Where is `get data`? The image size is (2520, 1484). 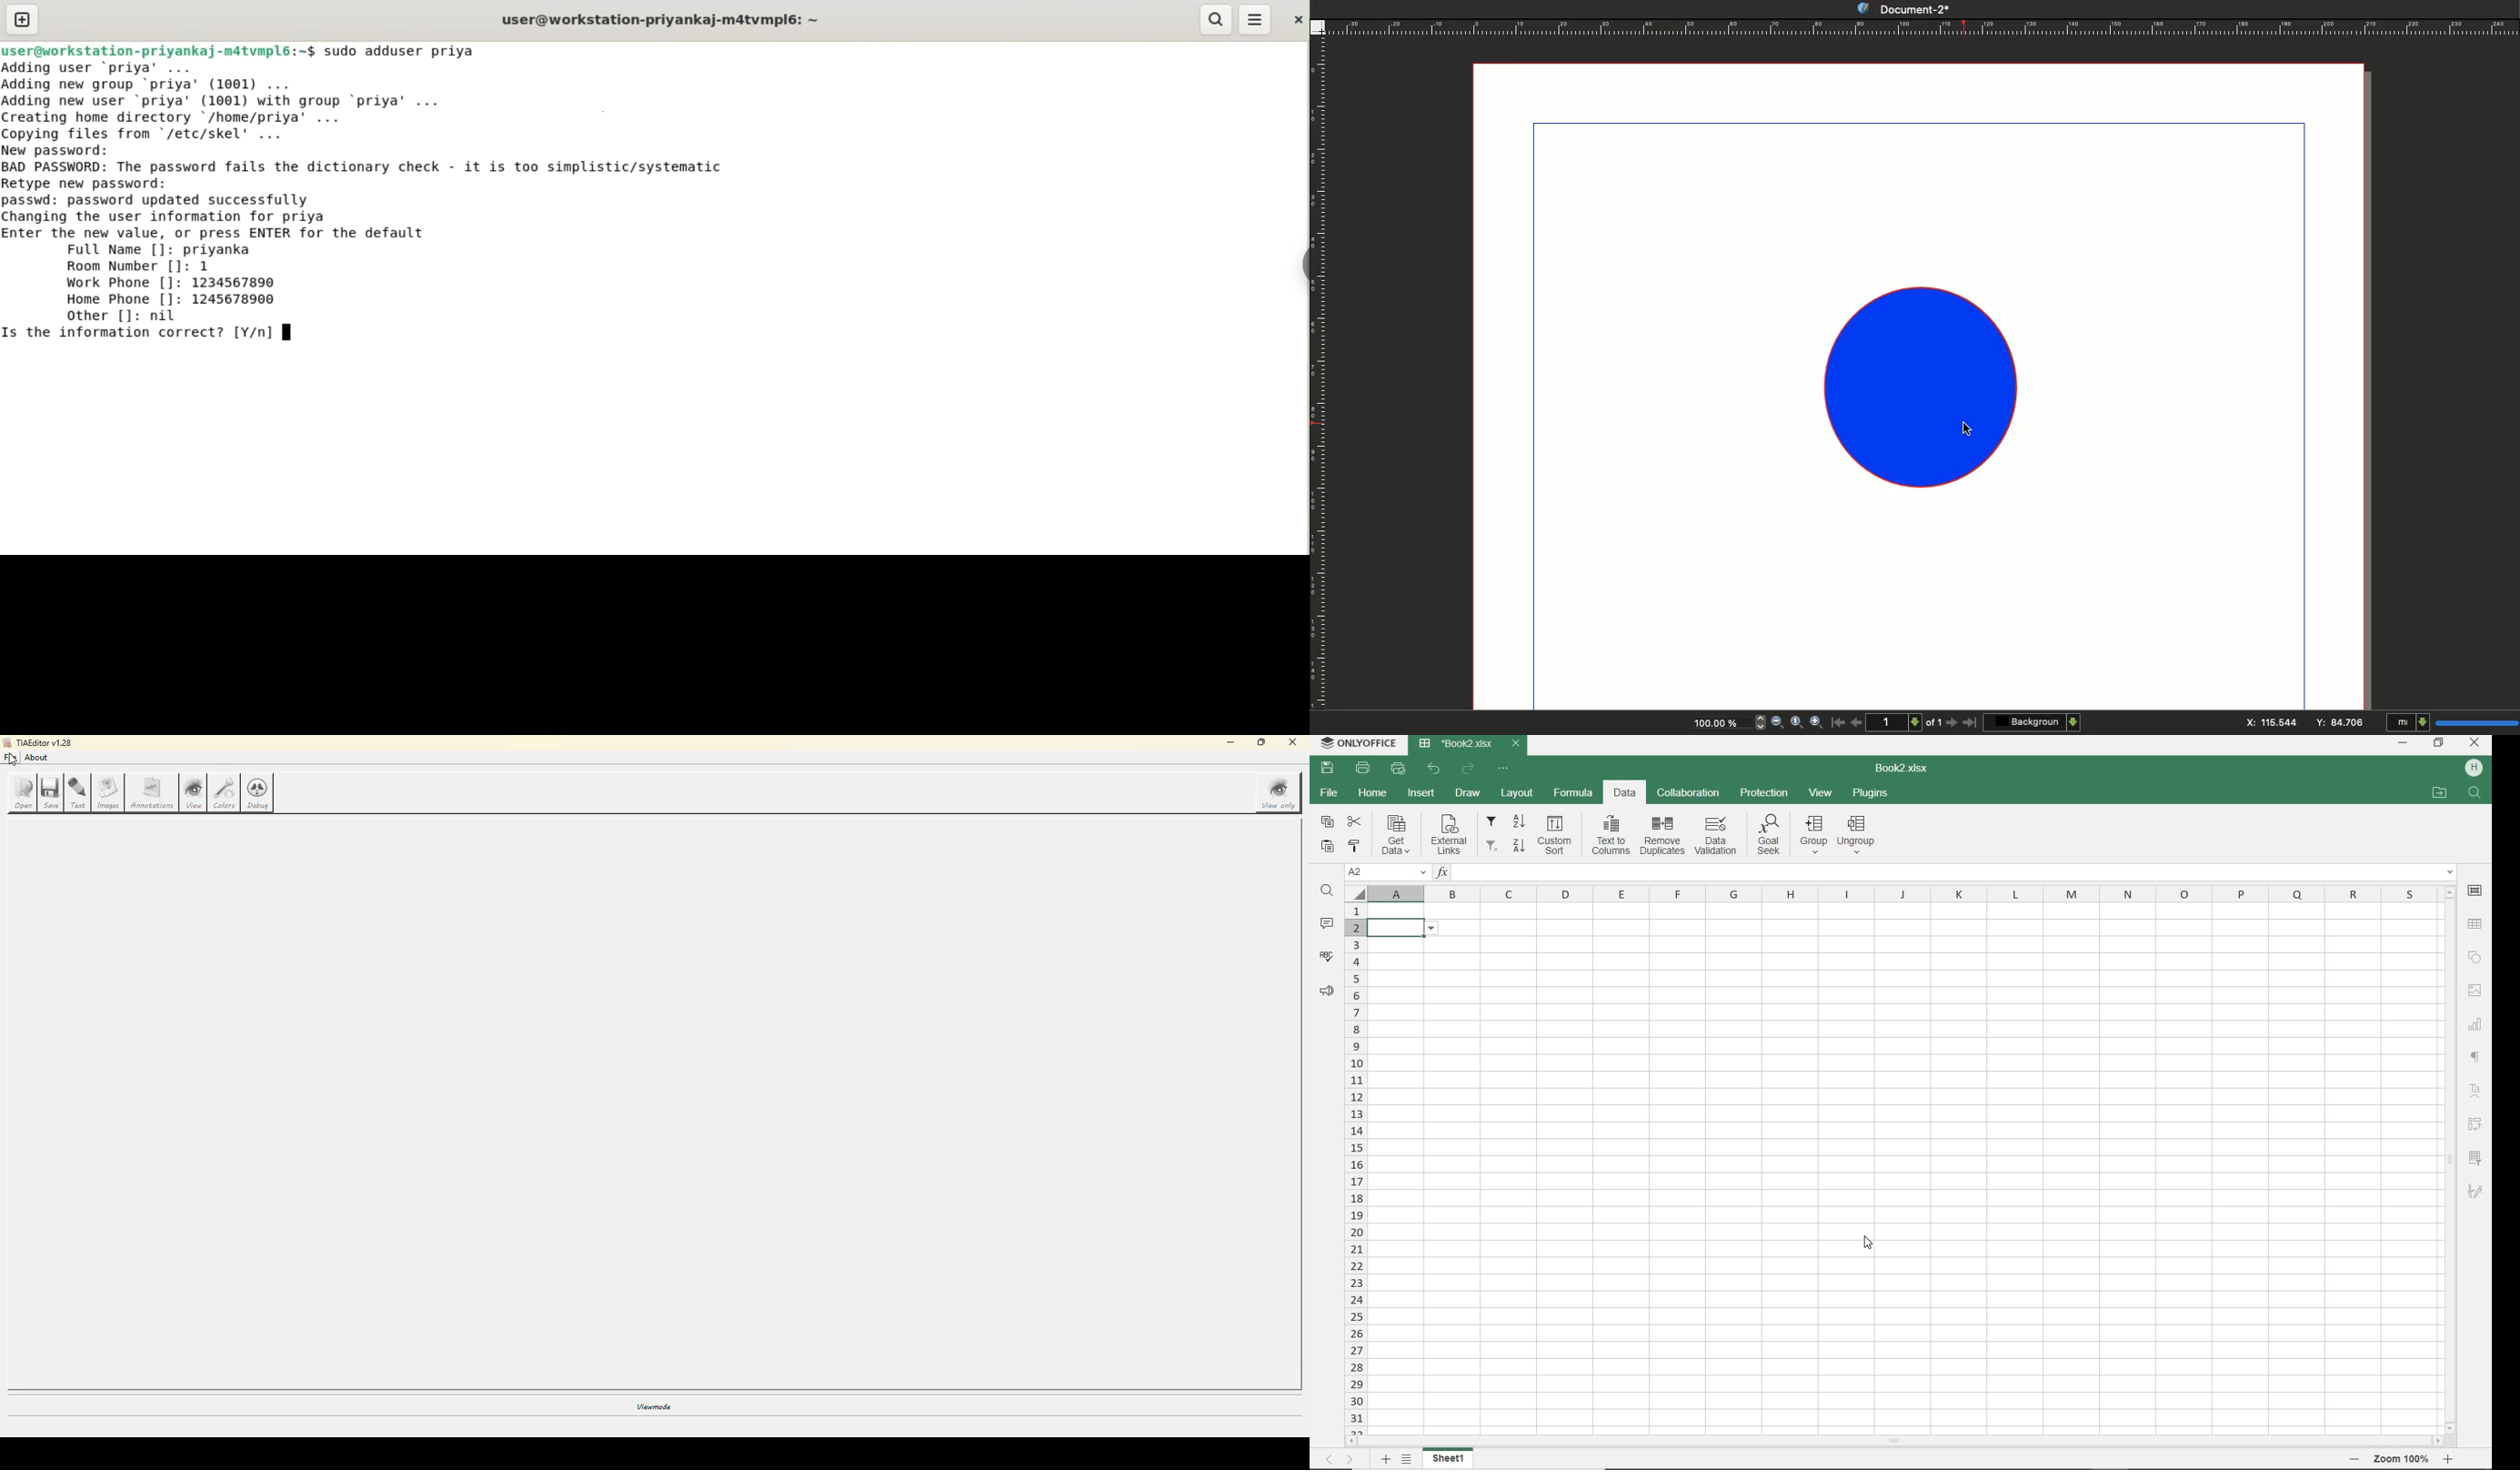
get data is located at coordinates (1400, 834).